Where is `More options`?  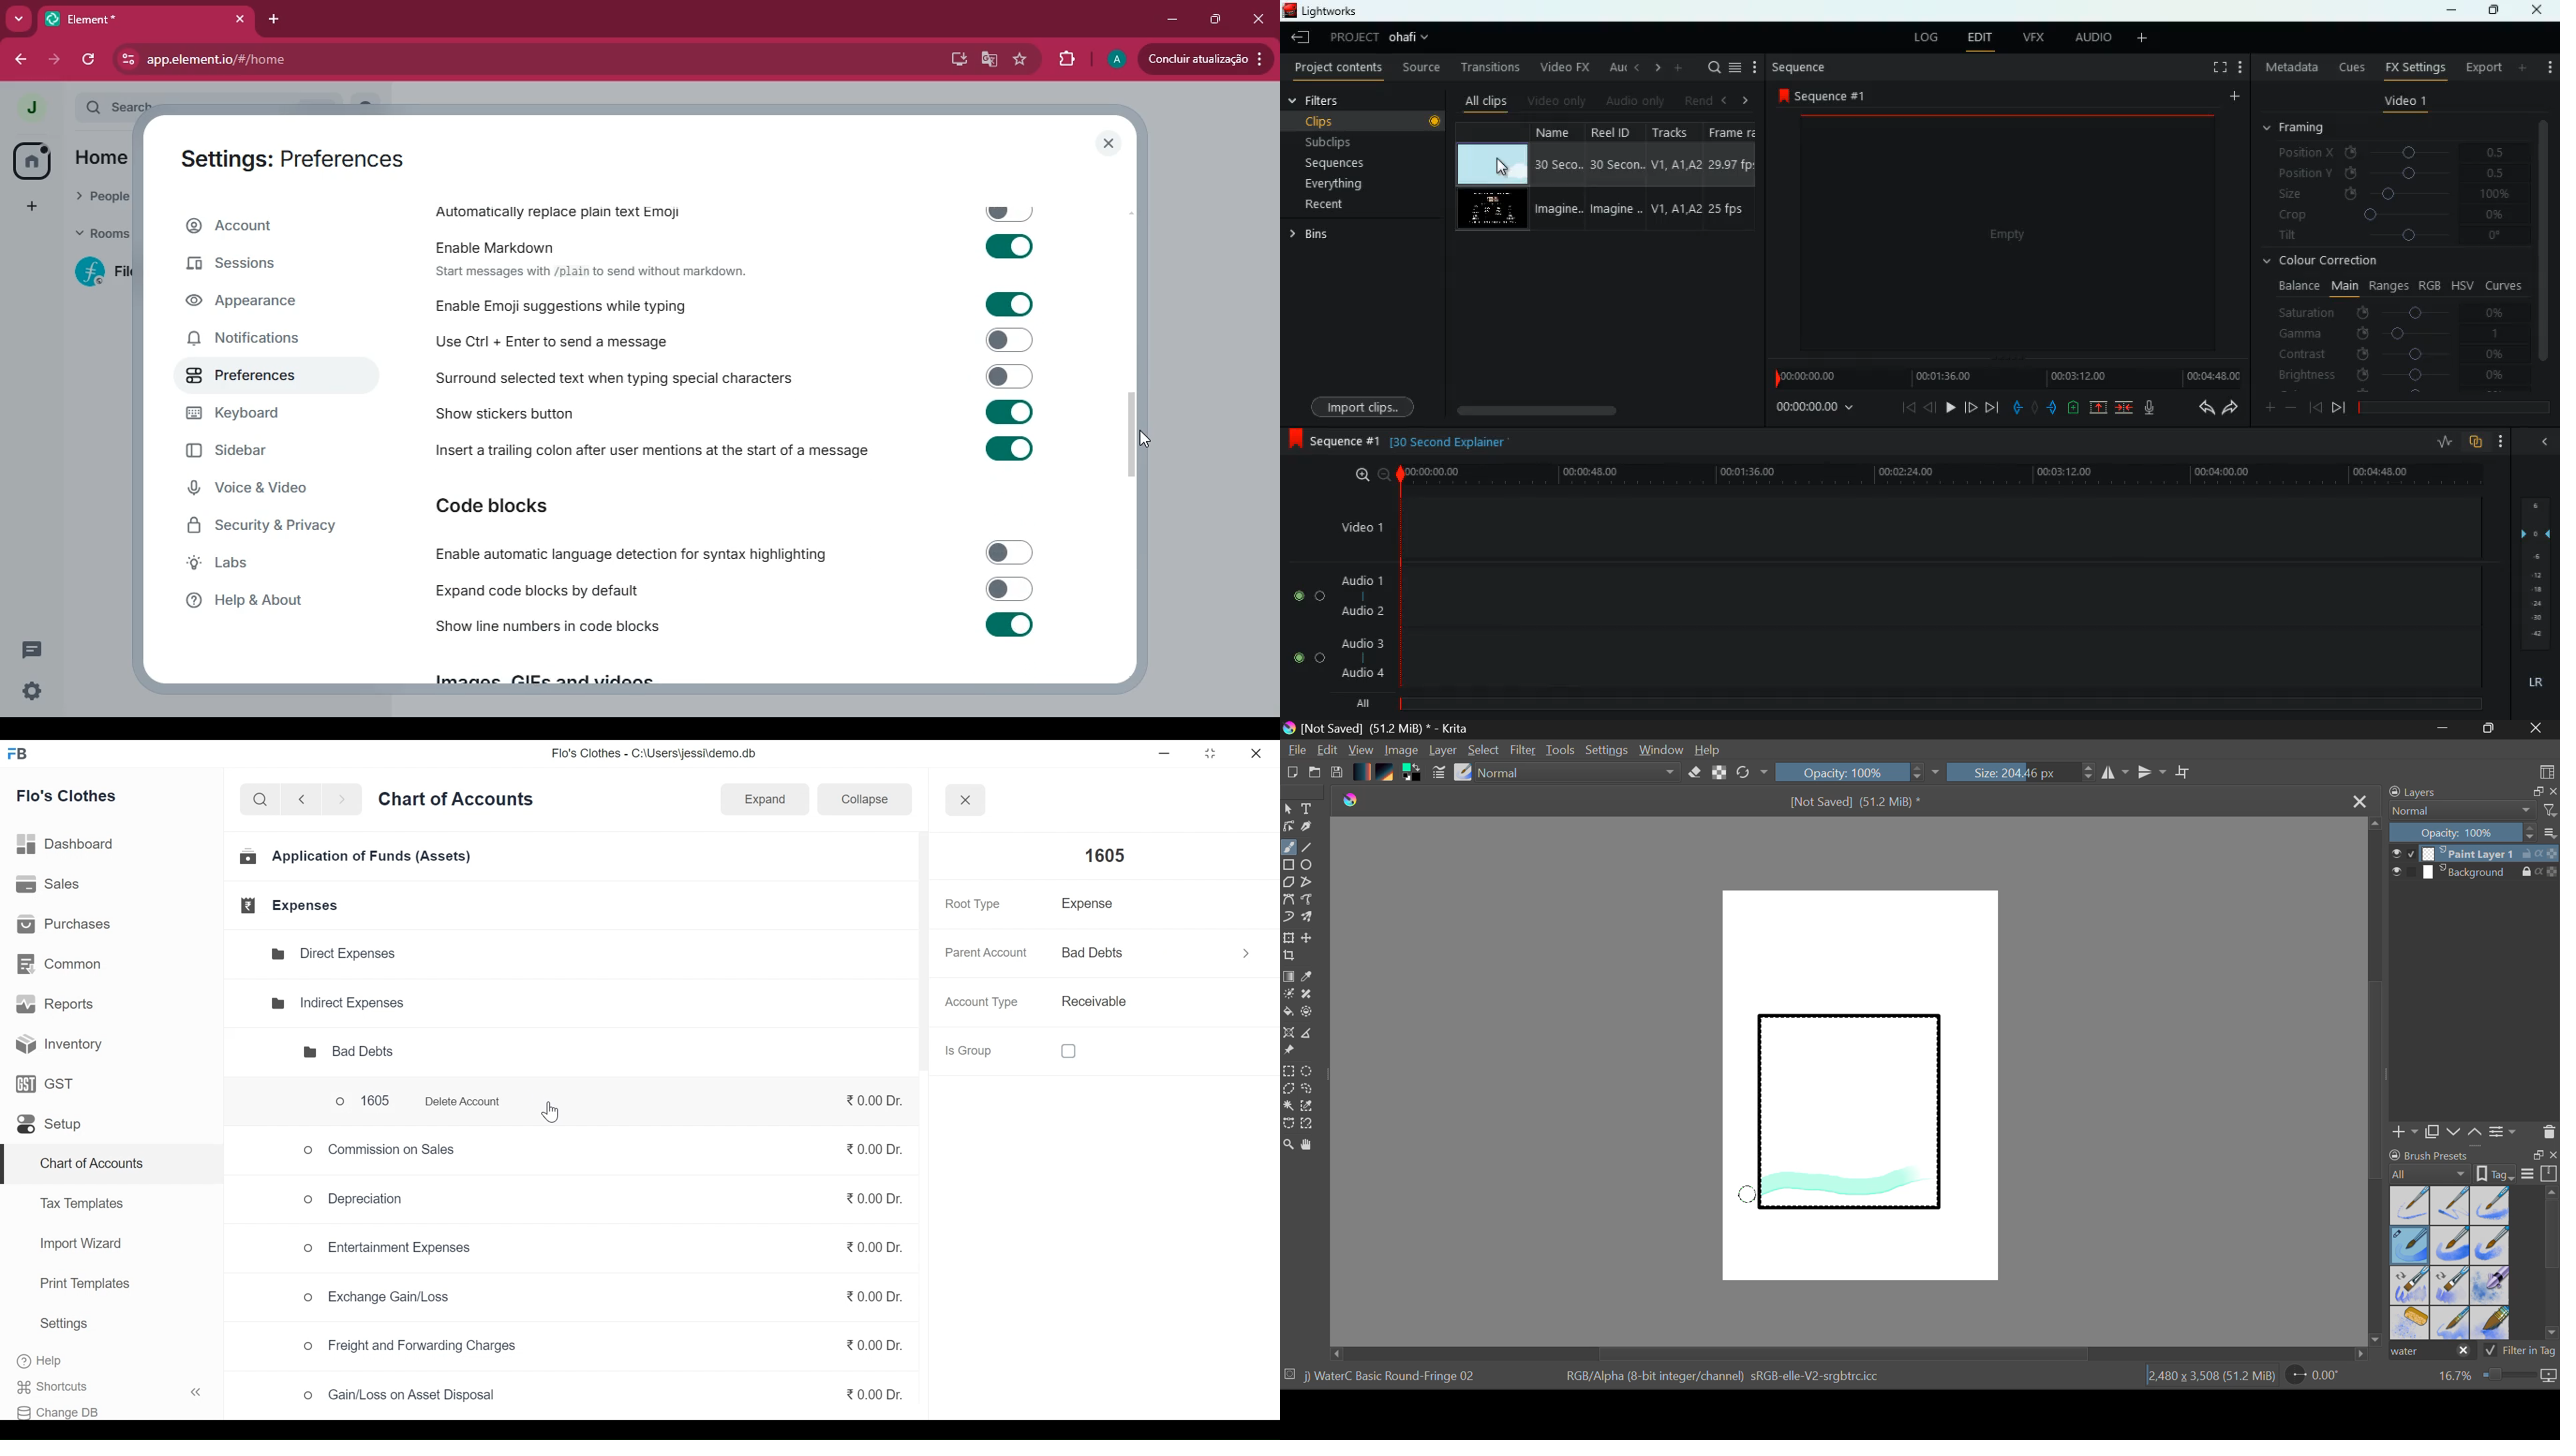 More options is located at coordinates (1240, 951).